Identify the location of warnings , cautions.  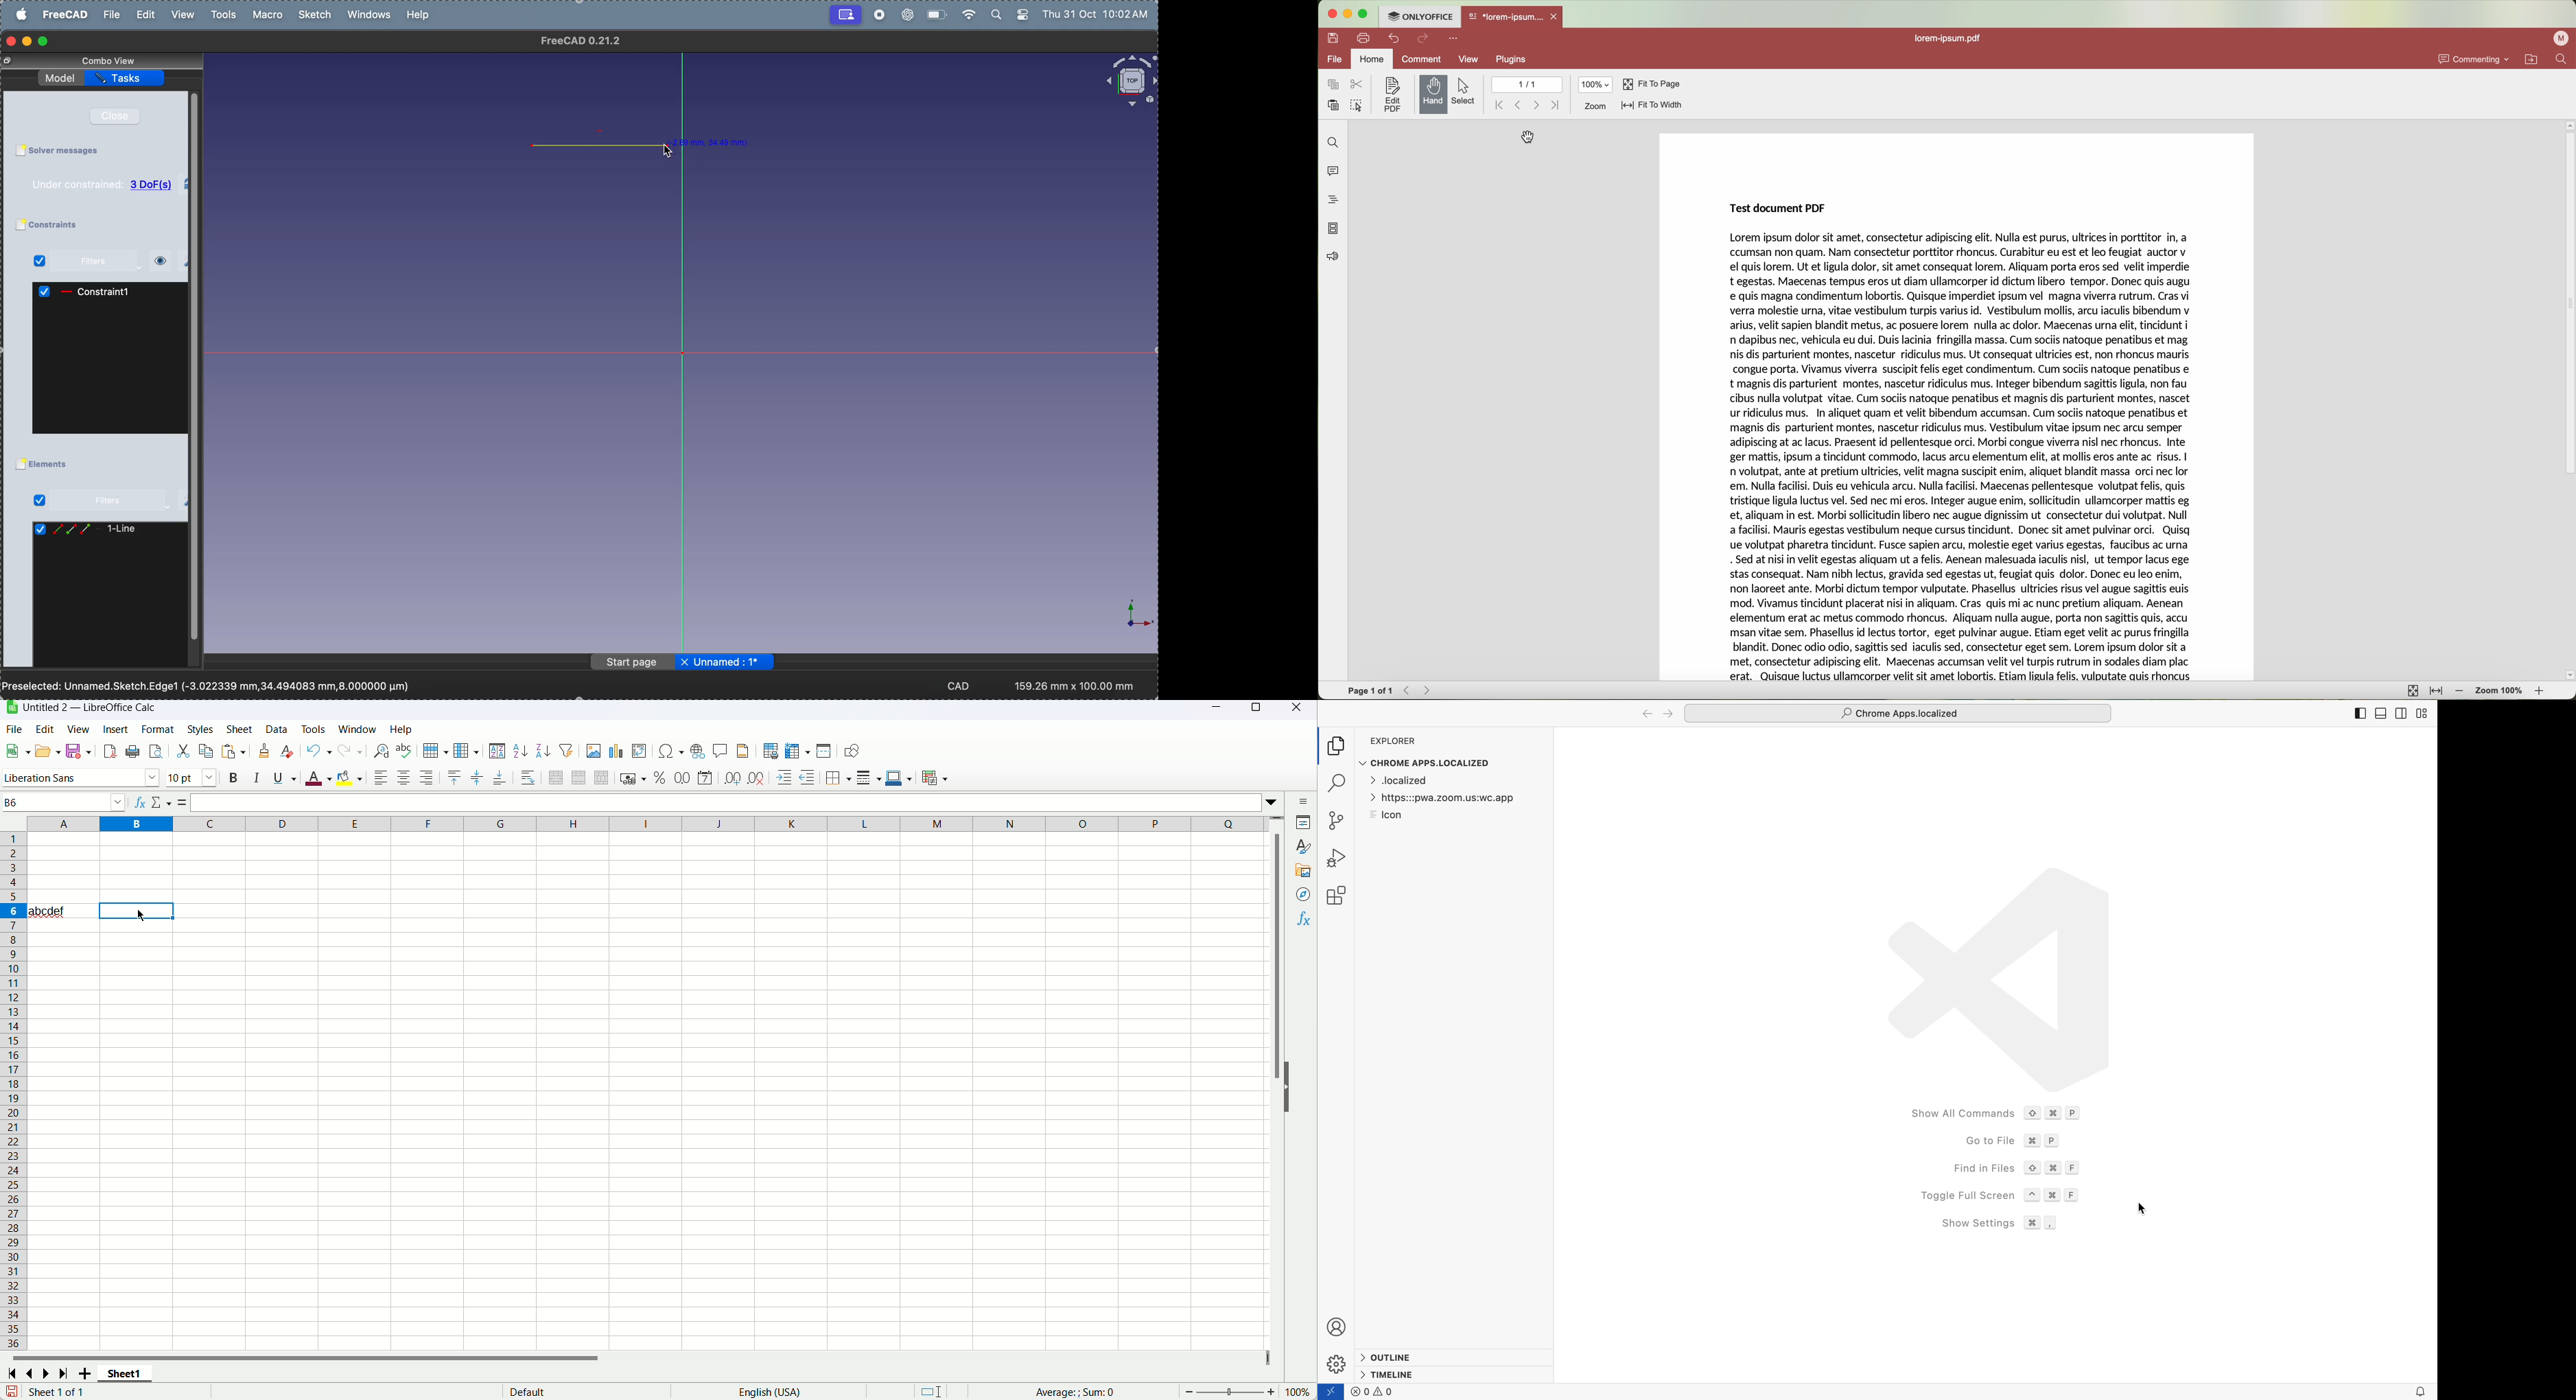
(1377, 1392).